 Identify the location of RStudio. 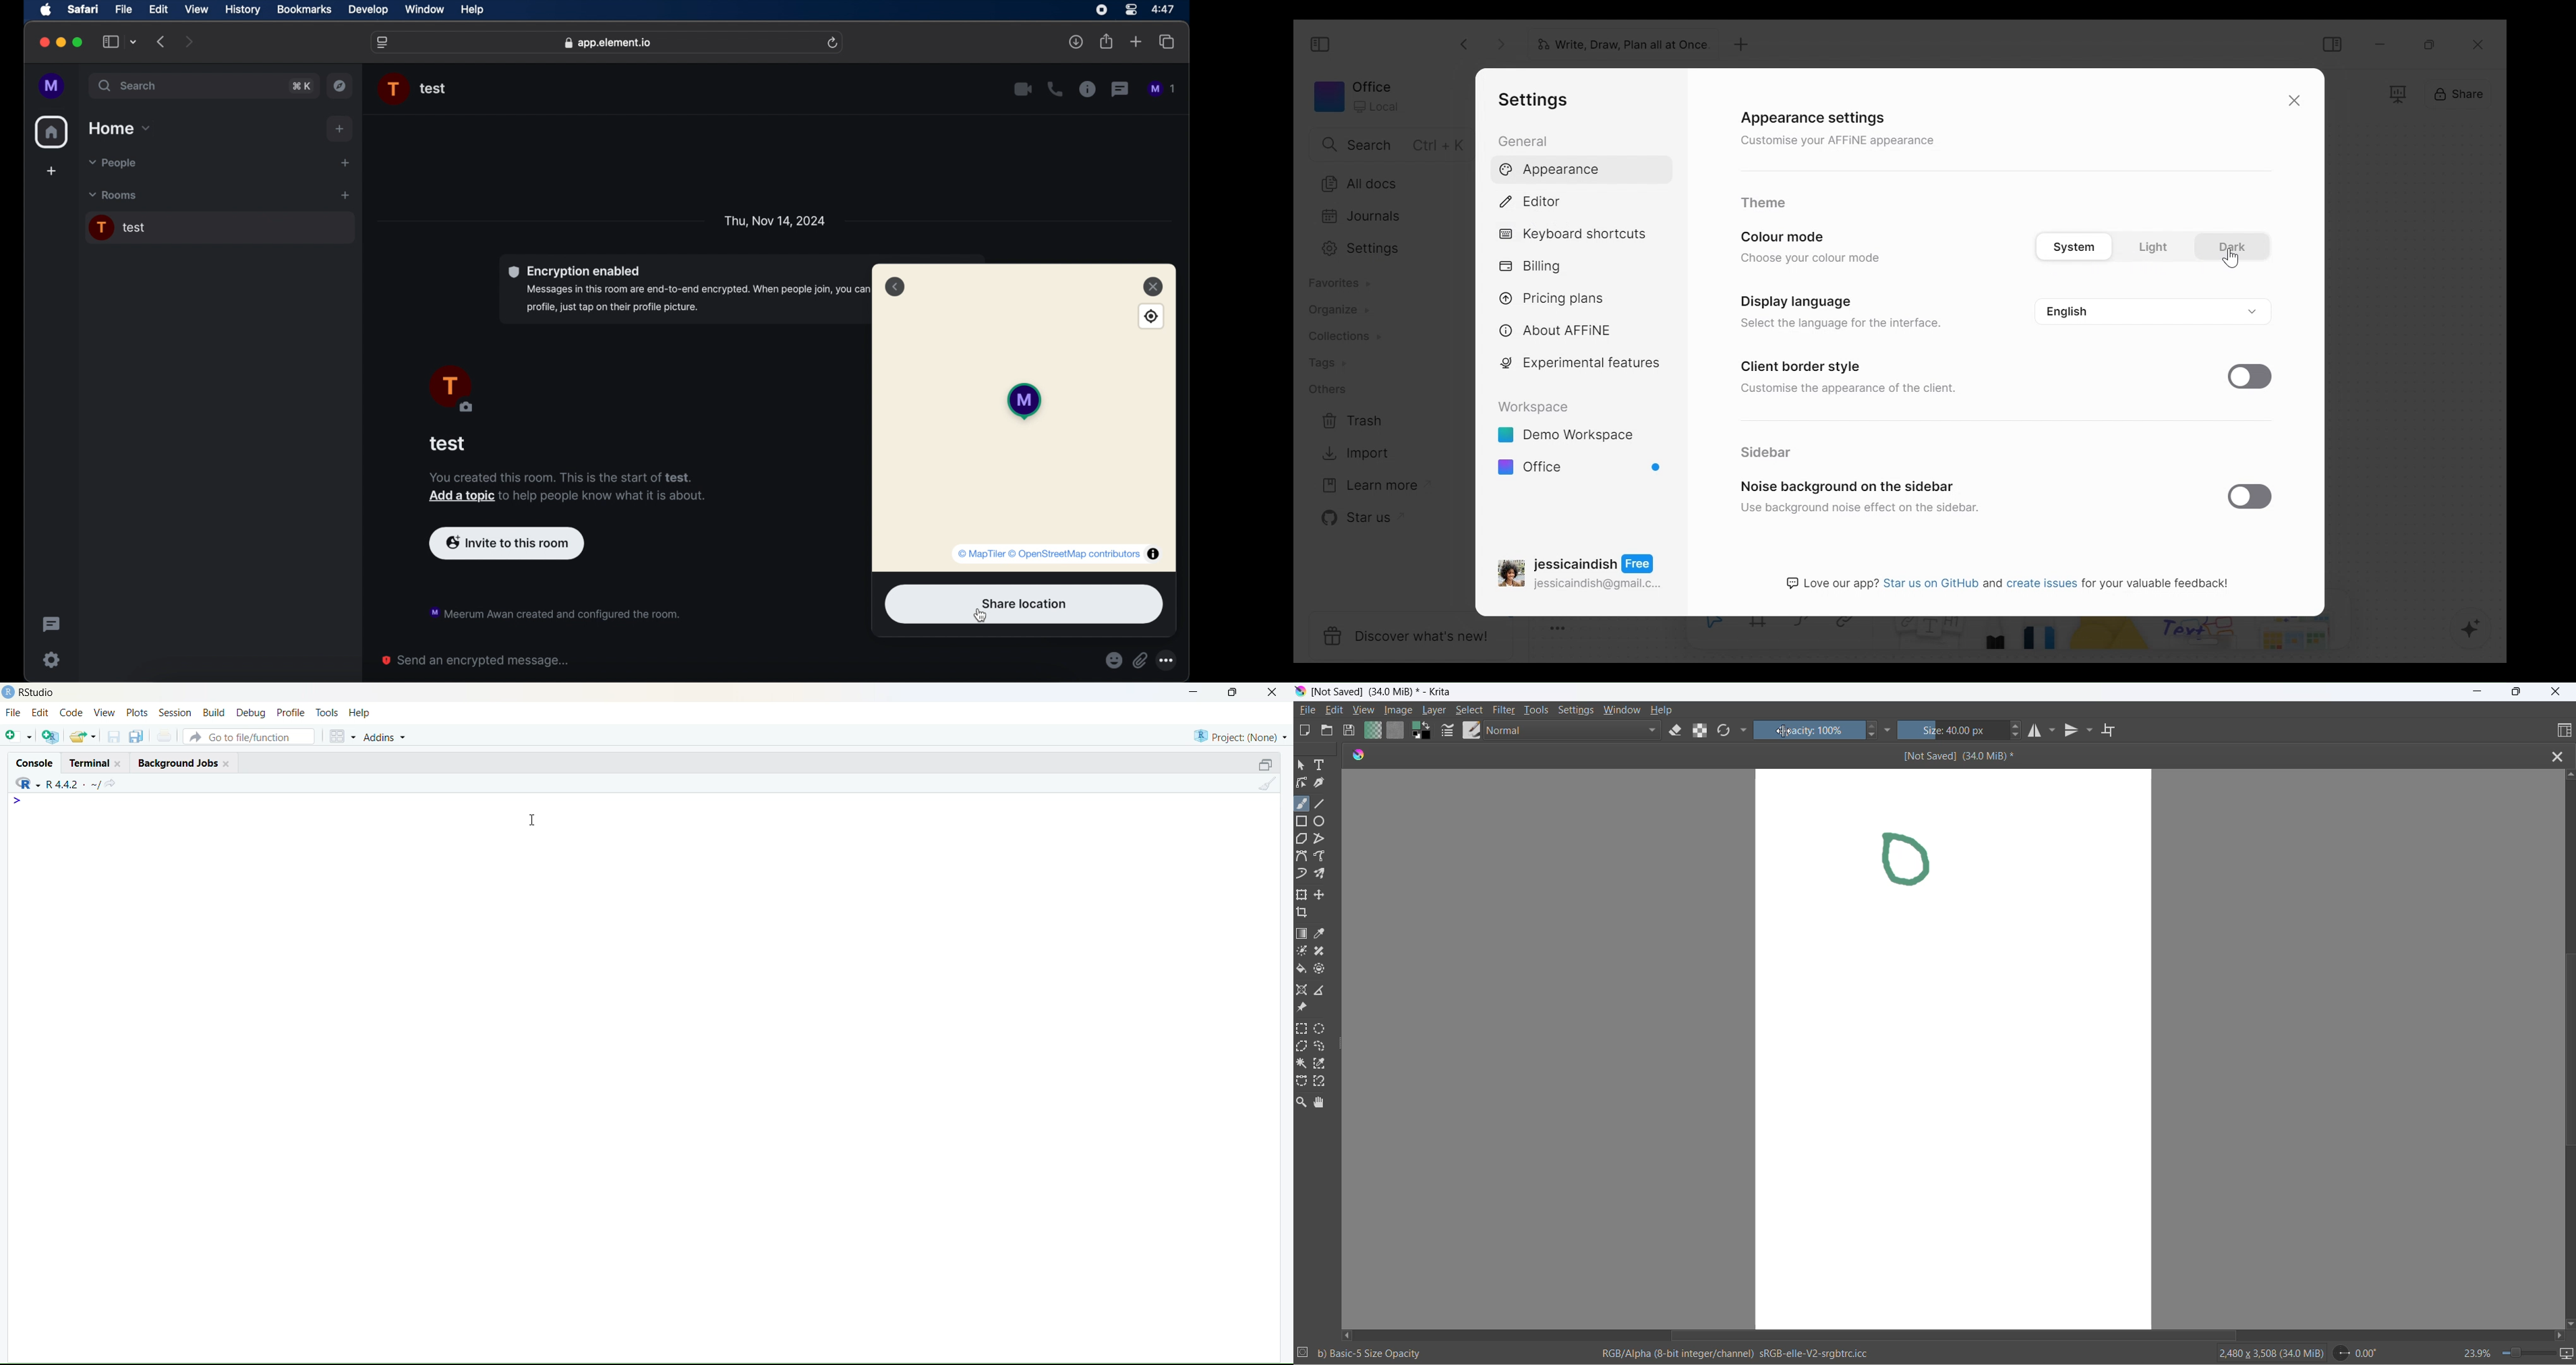
(28, 693).